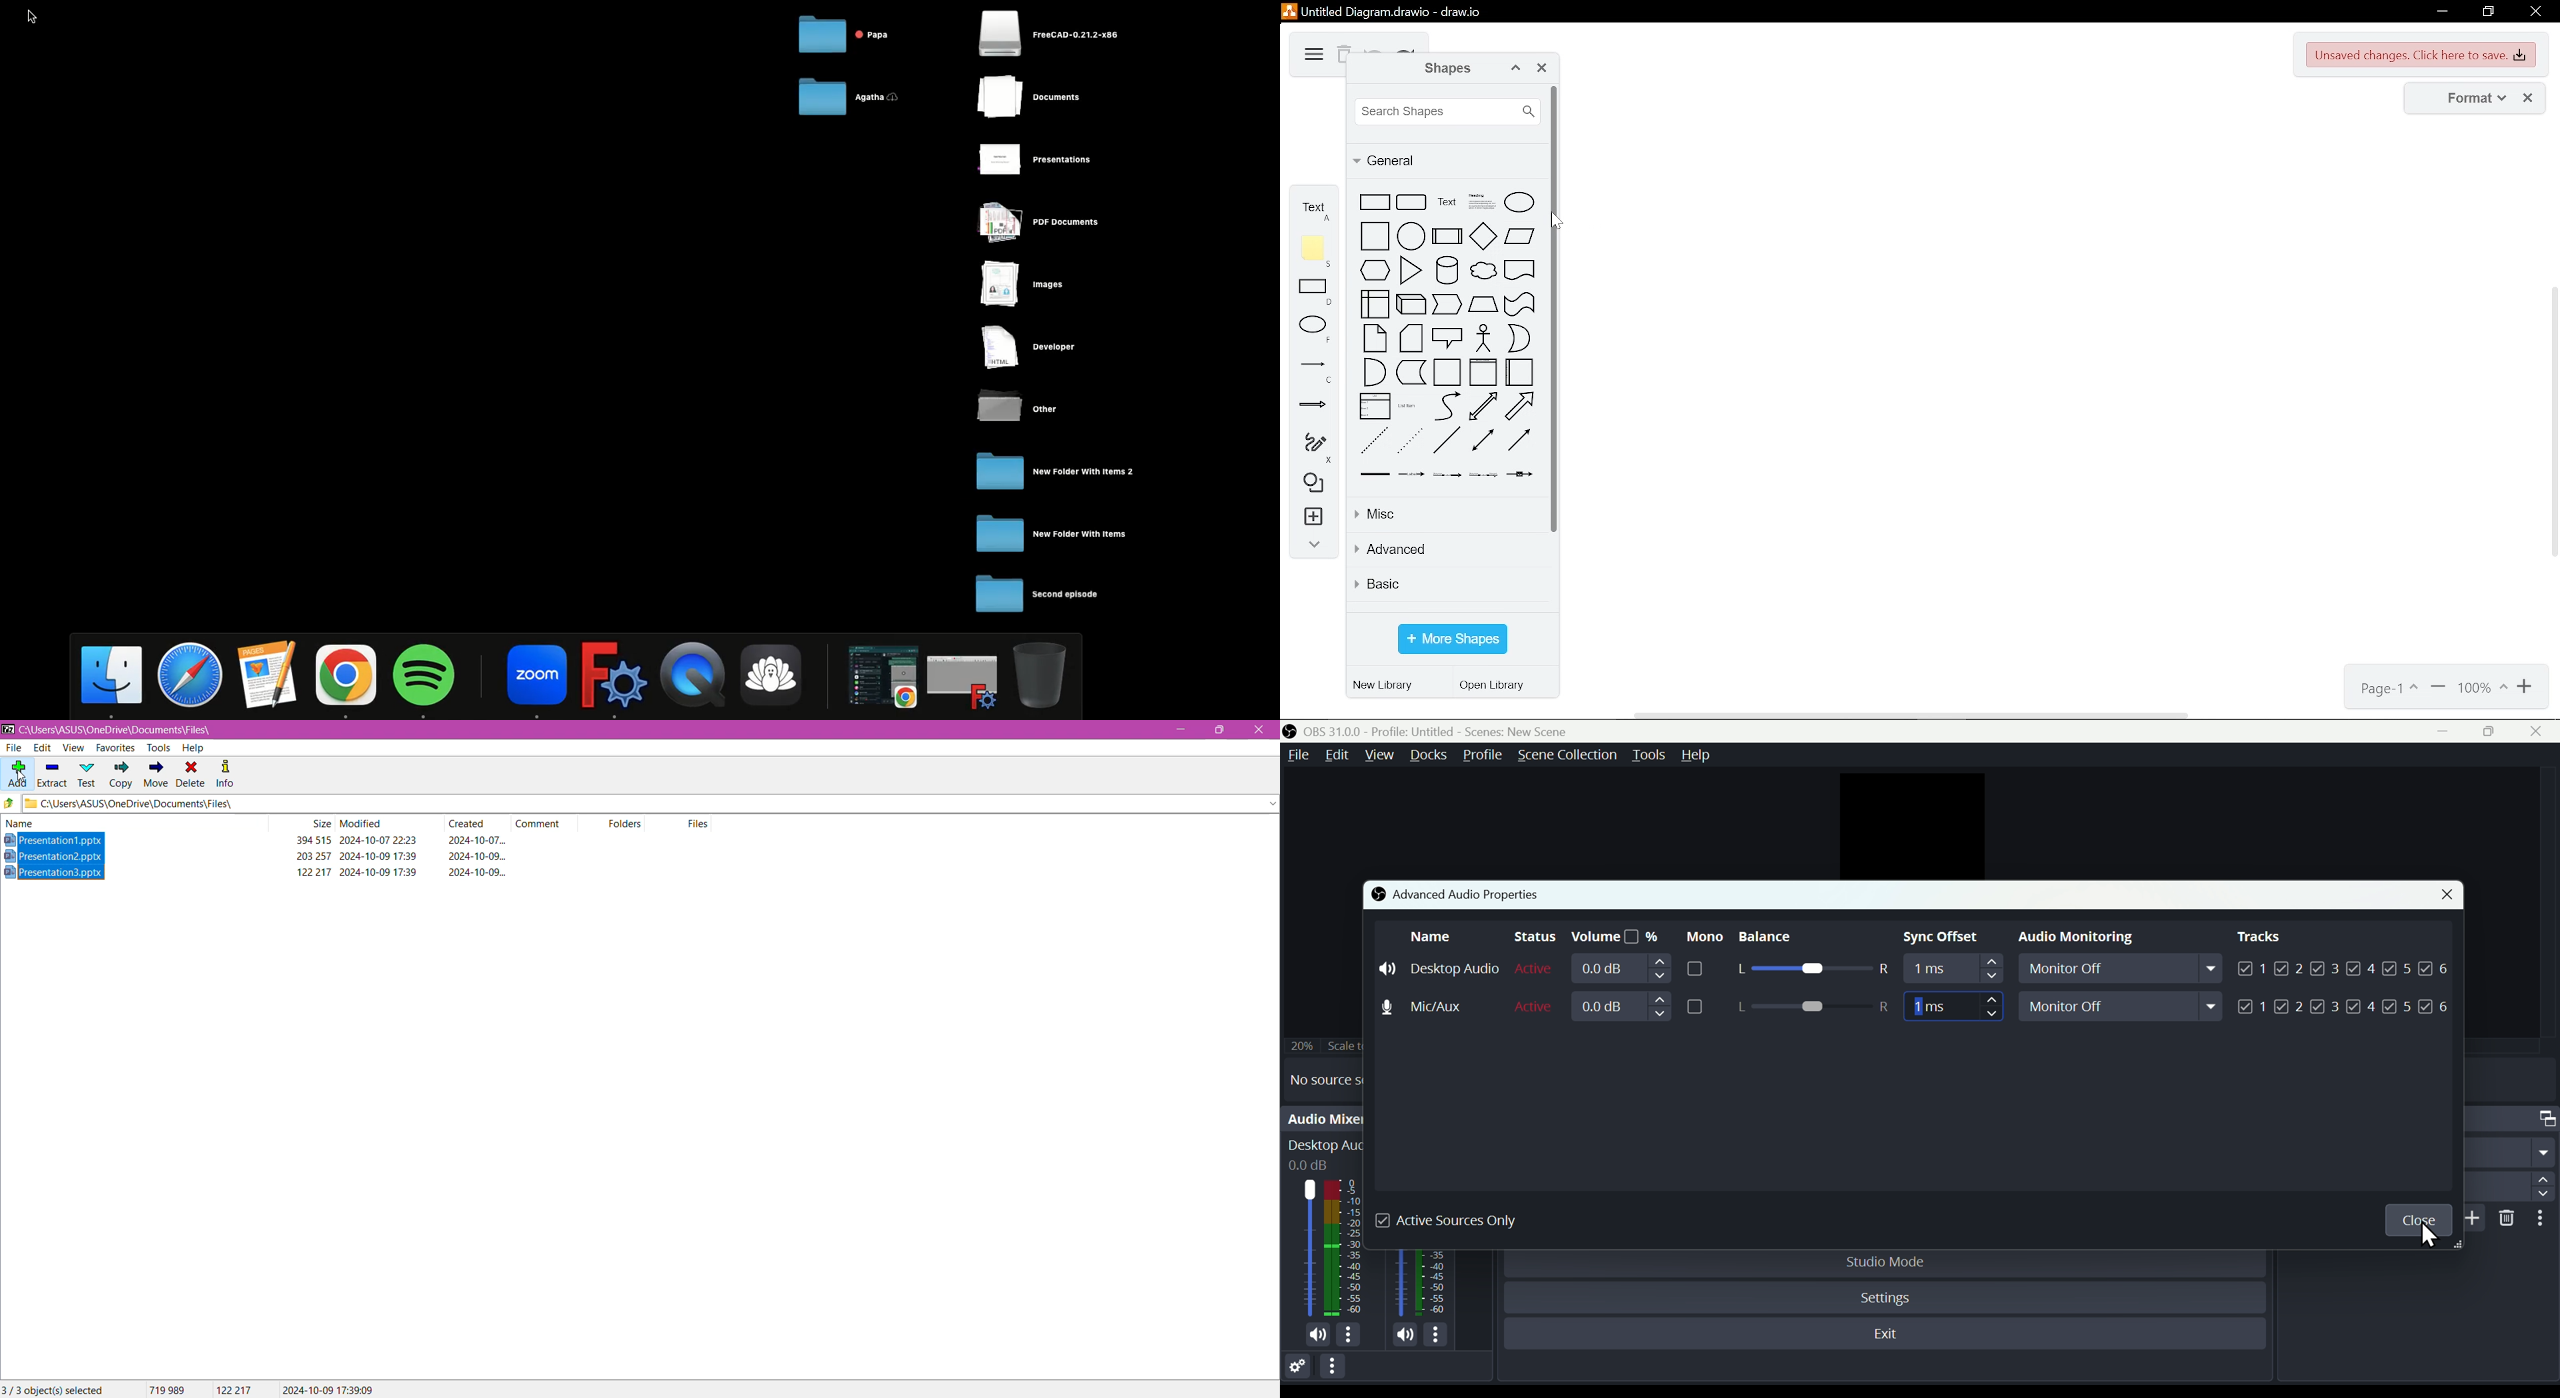 This screenshot has height=1400, width=2576. I want to click on actor, so click(1483, 338).